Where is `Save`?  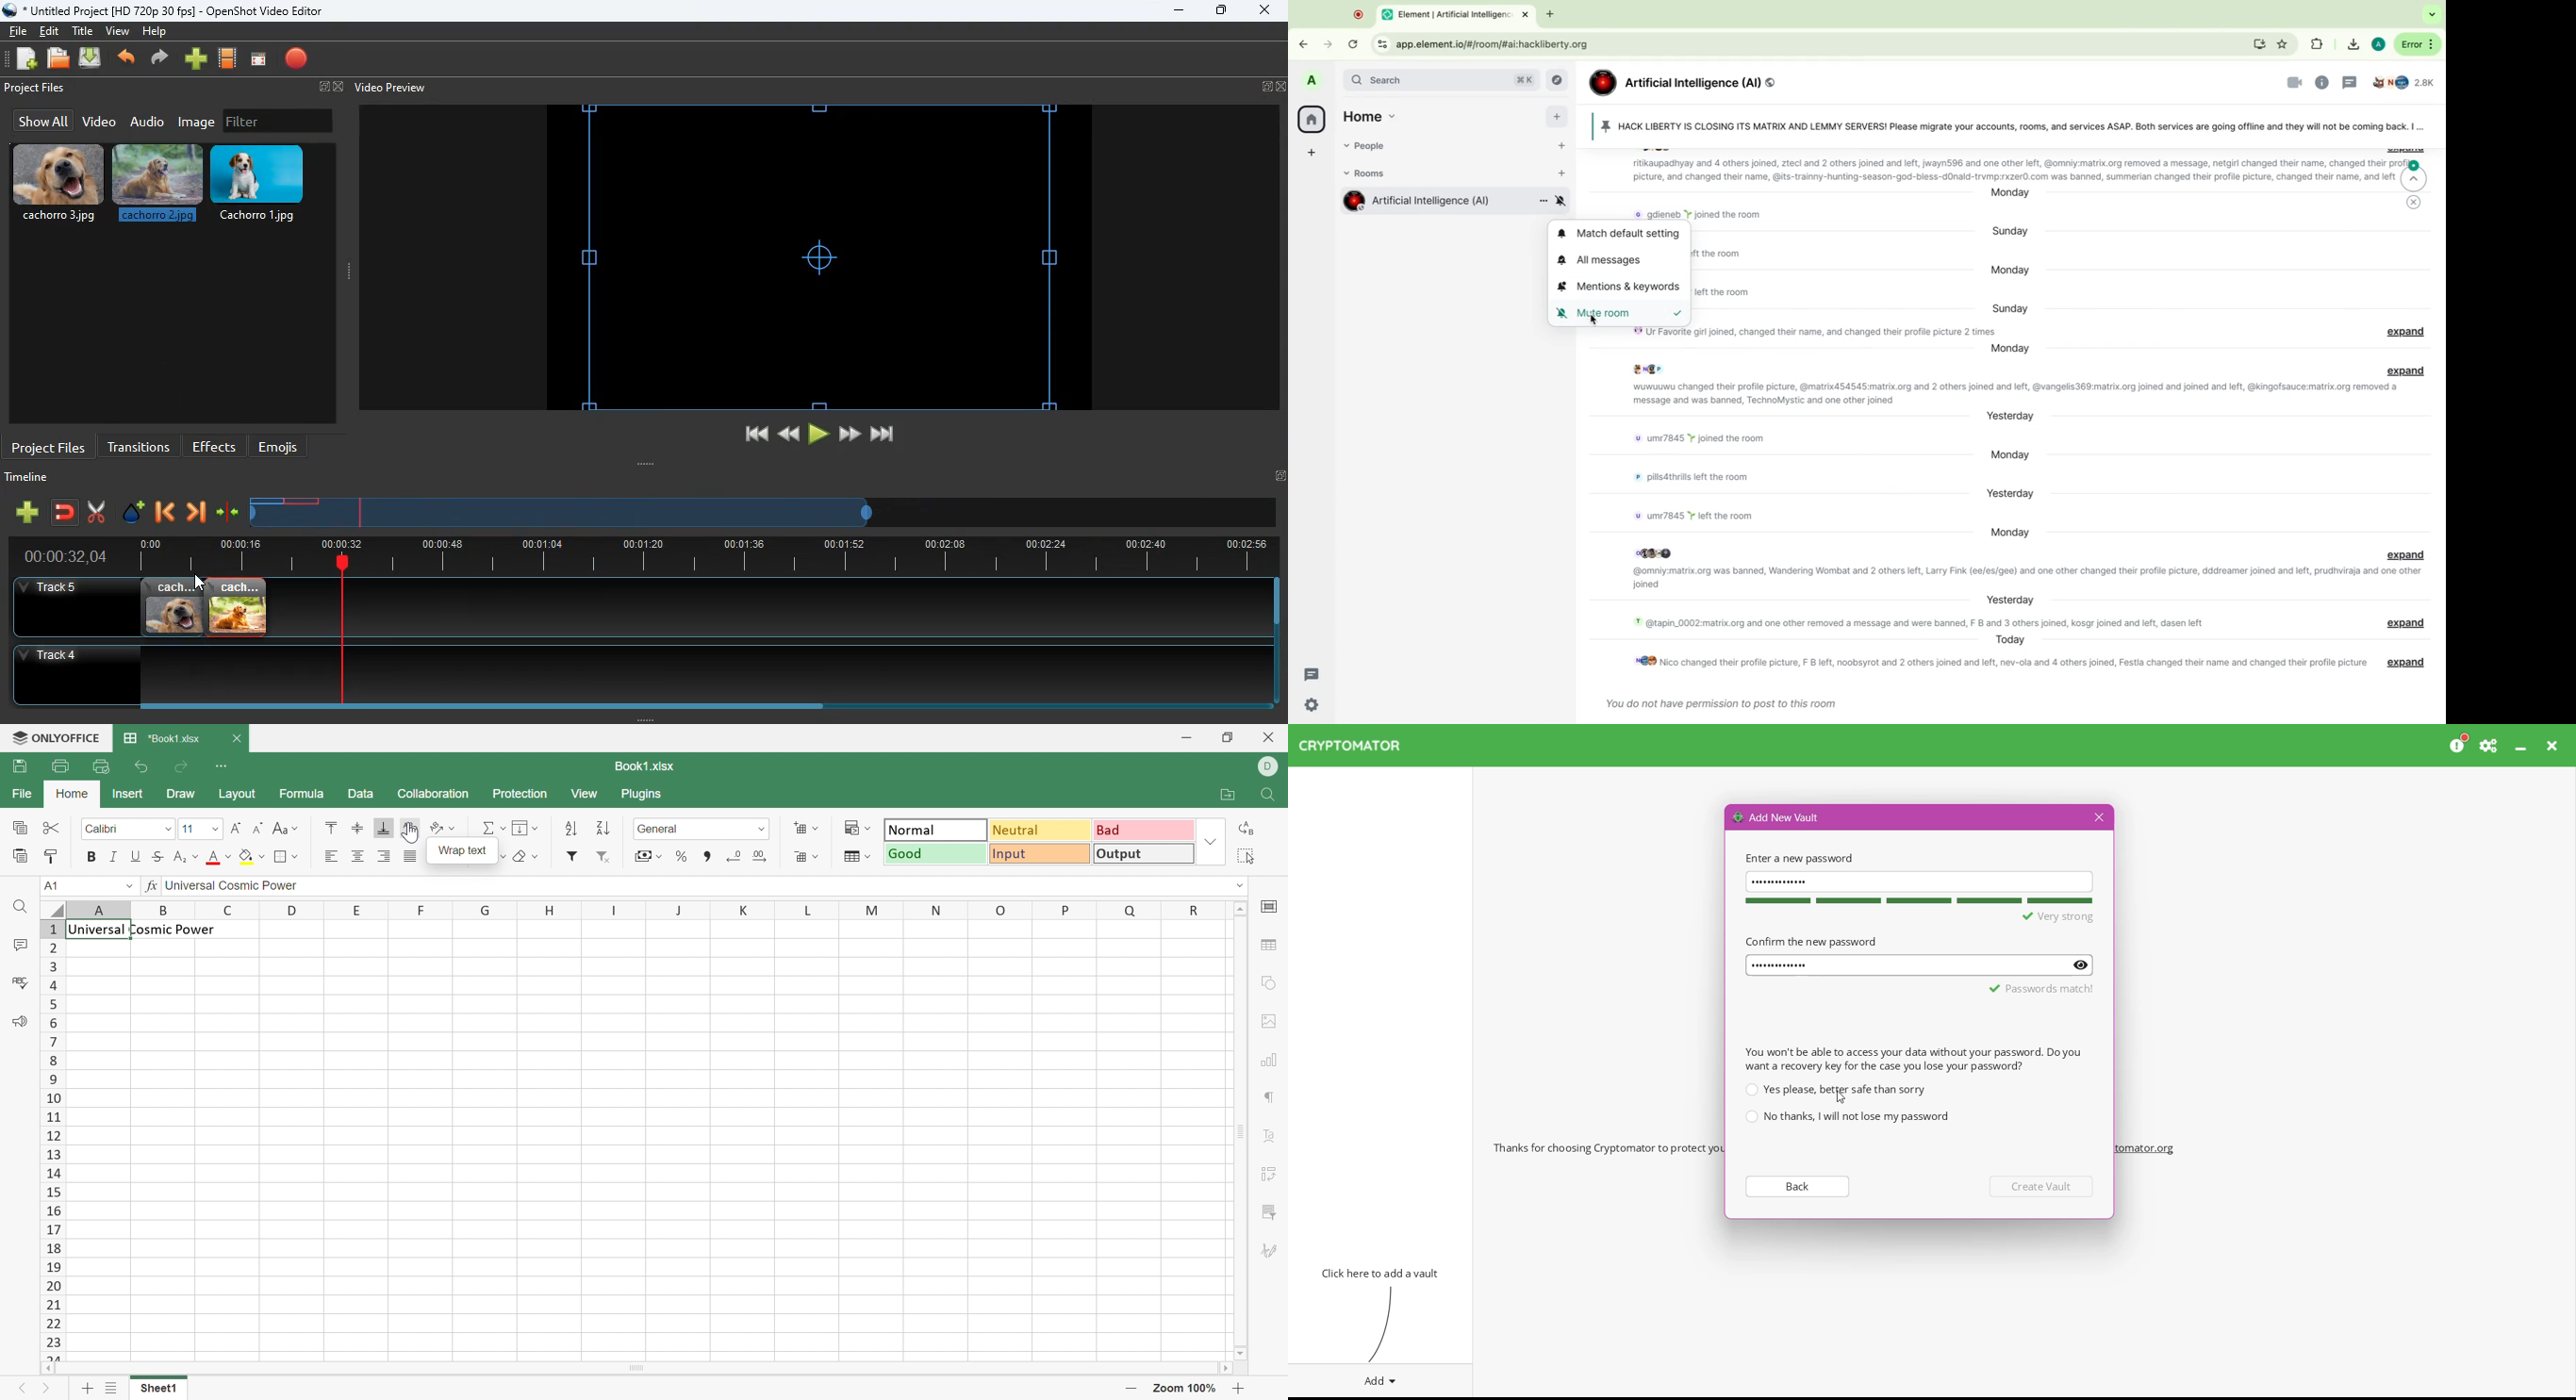 Save is located at coordinates (21, 766).